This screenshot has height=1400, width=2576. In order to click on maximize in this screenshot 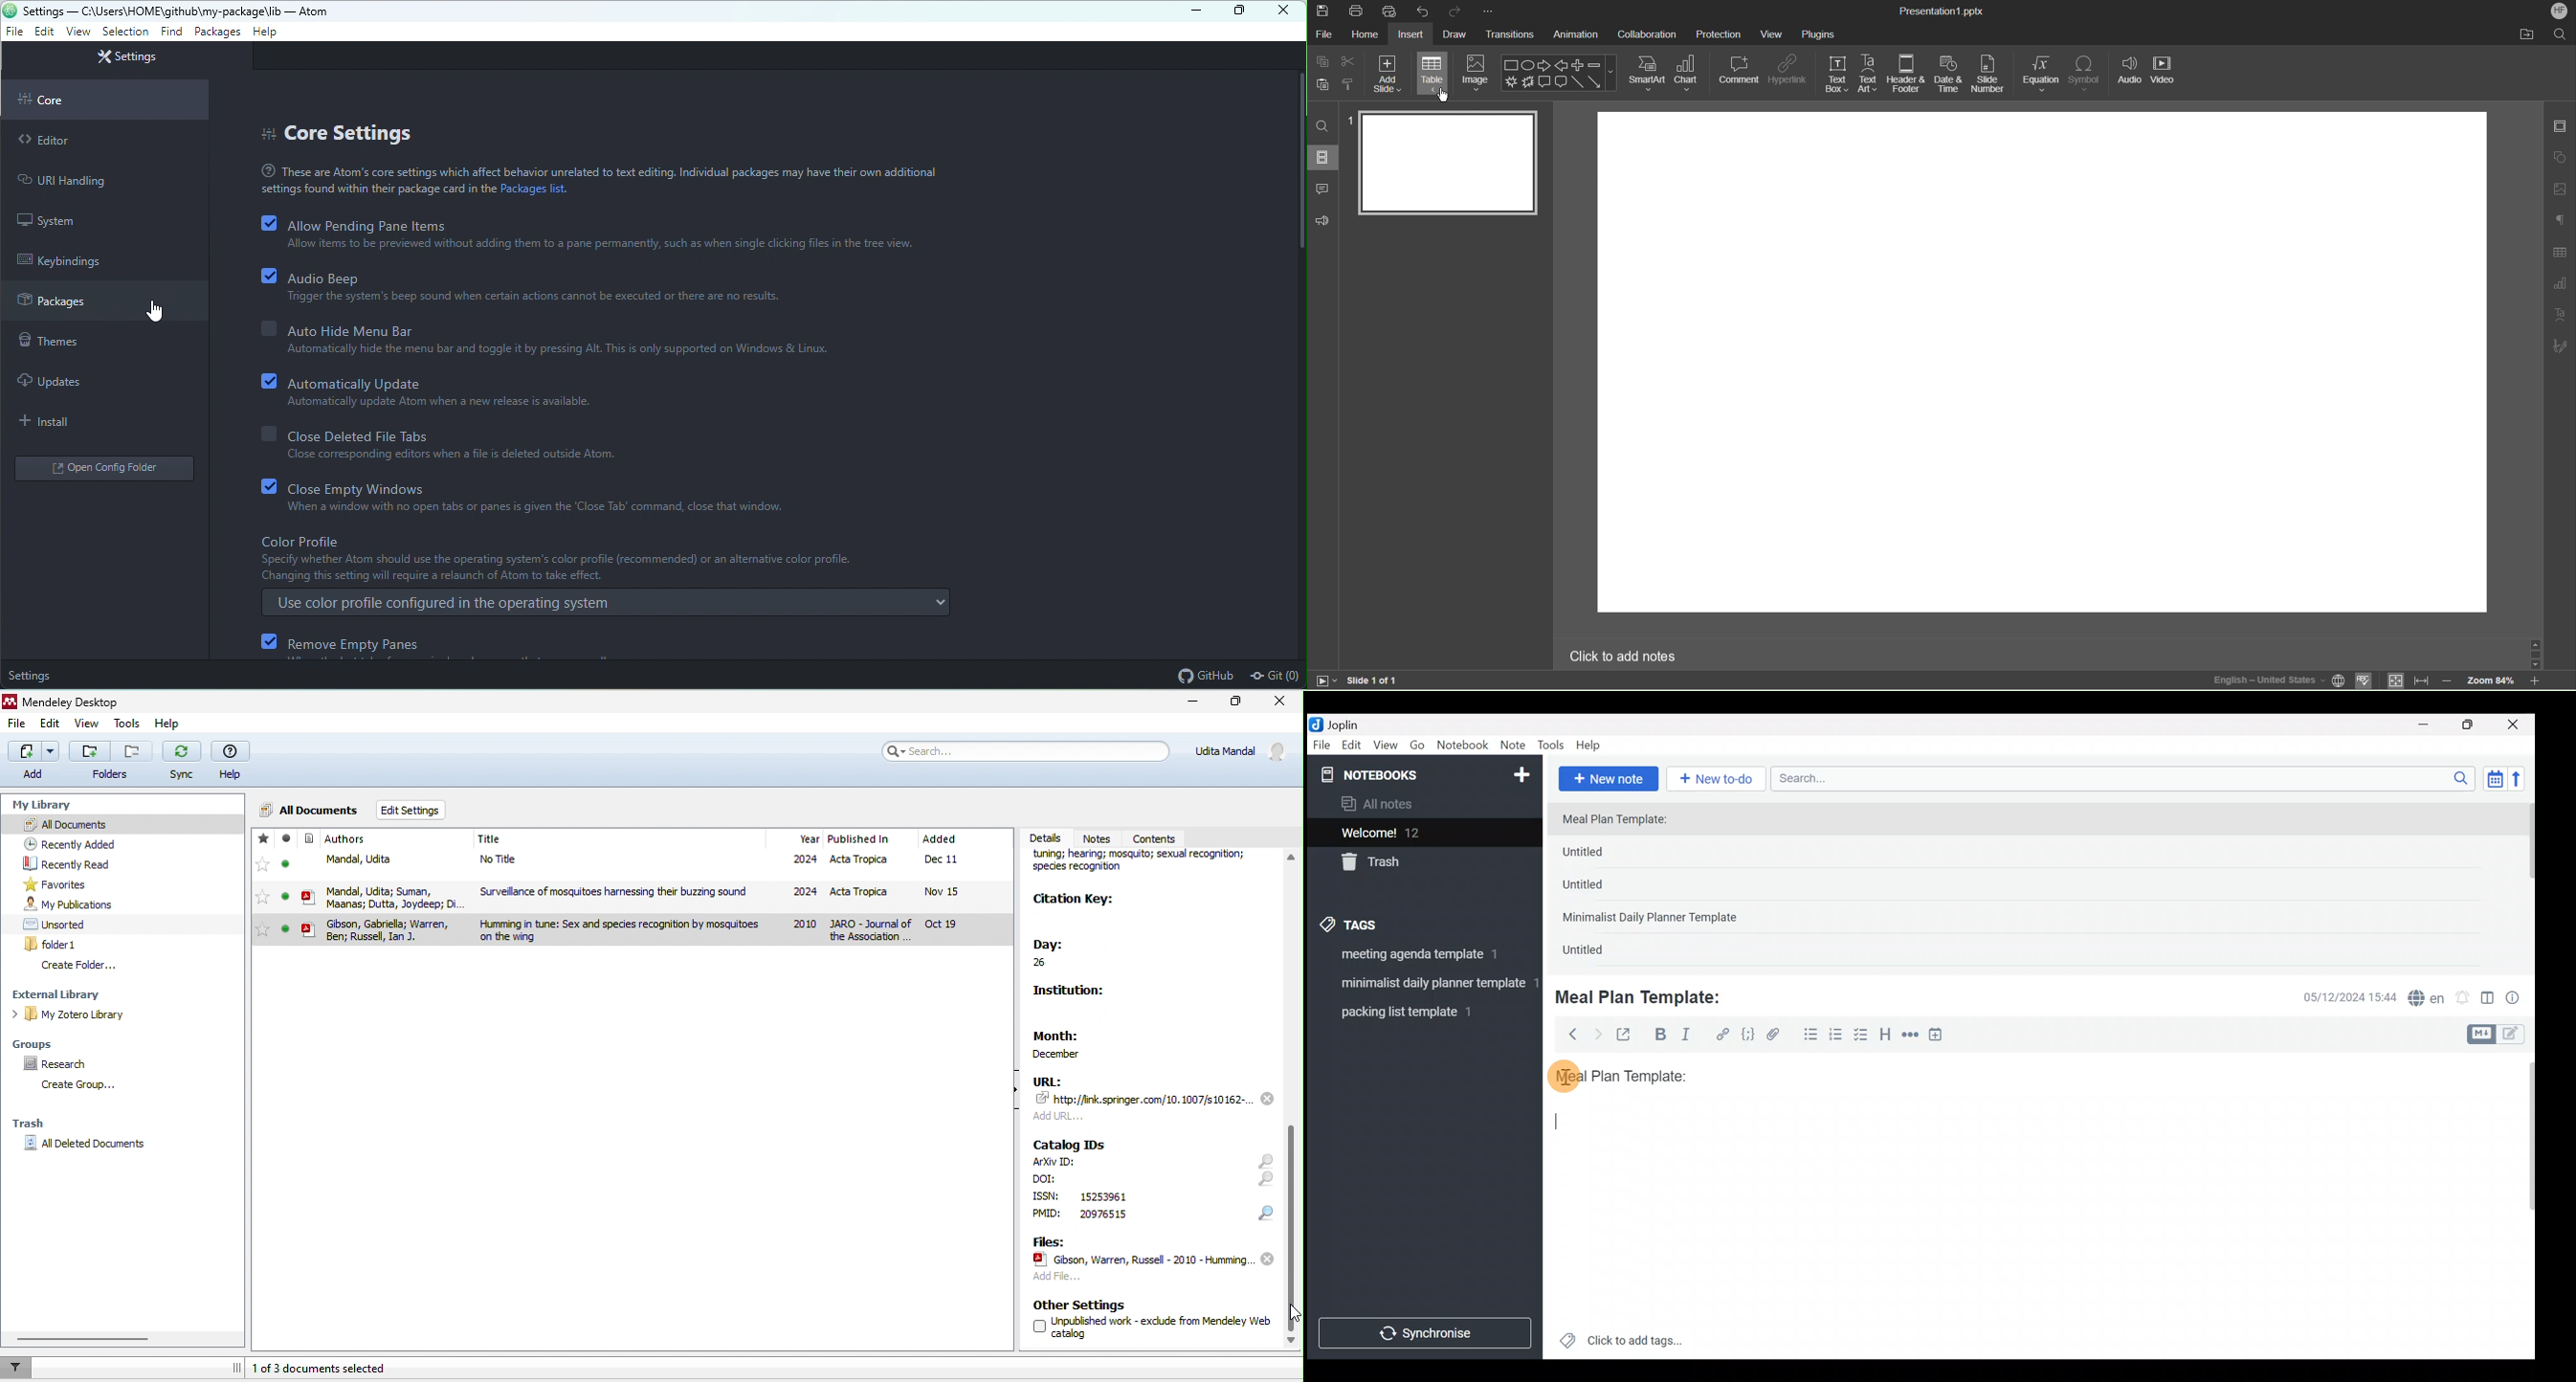, I will do `click(1236, 704)`.